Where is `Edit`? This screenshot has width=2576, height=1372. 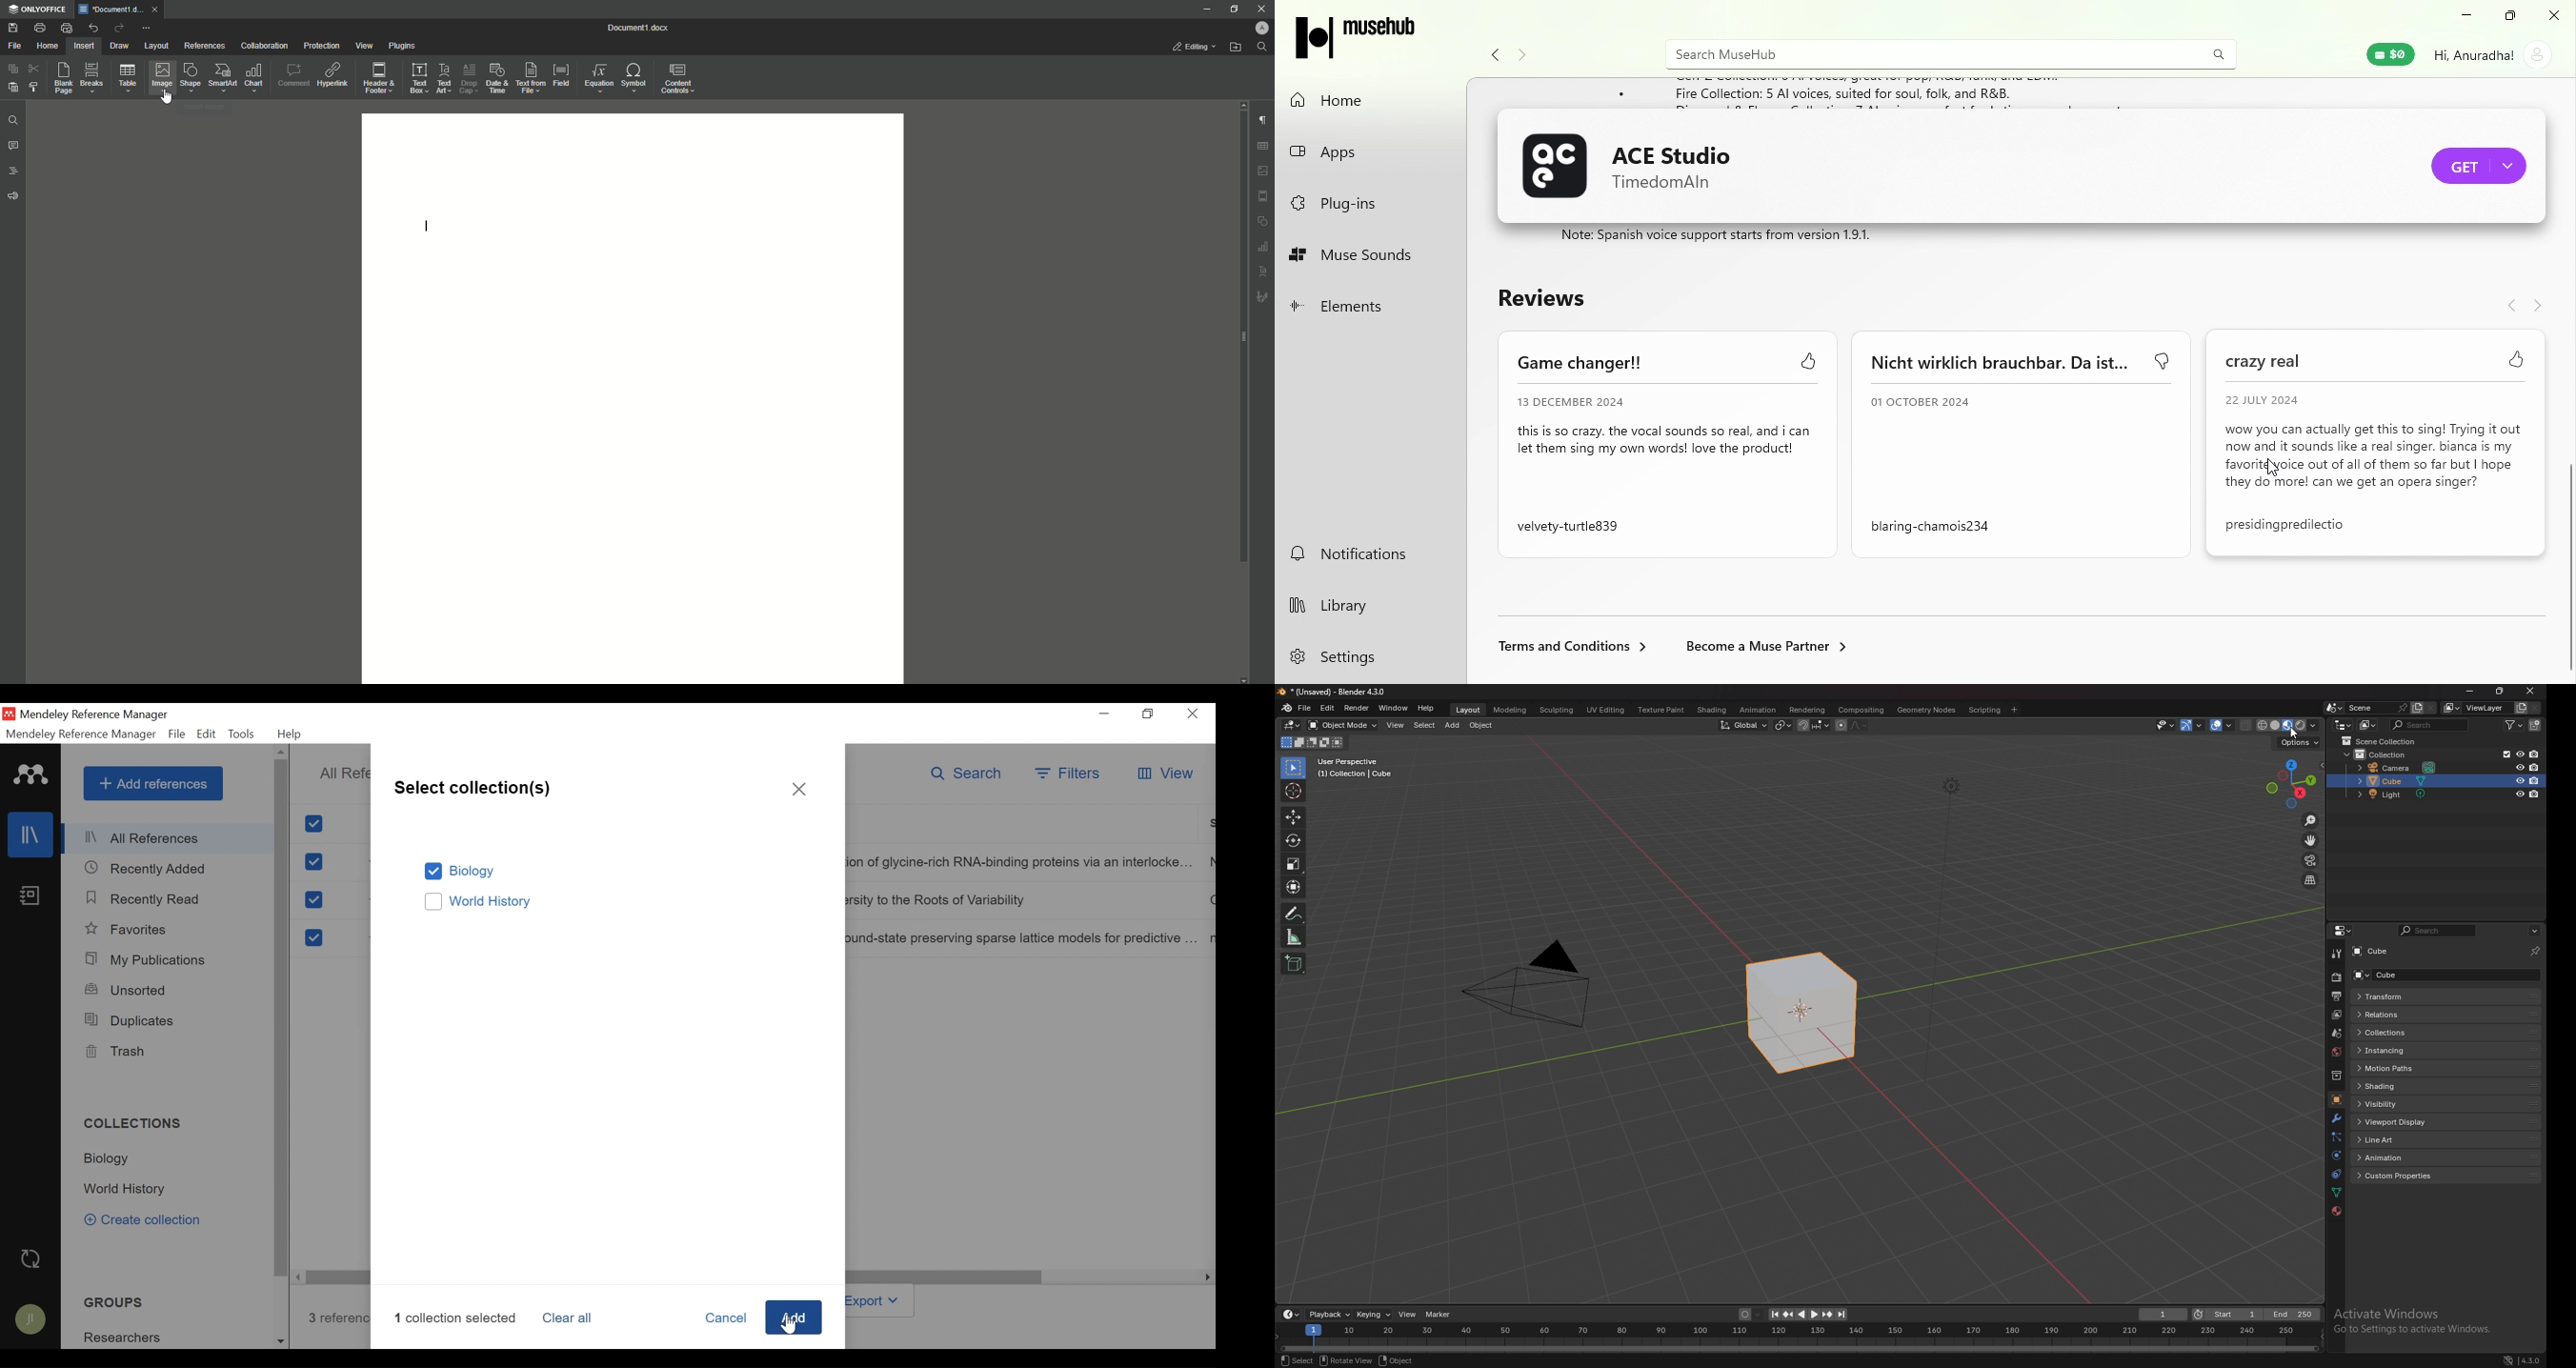
Edit is located at coordinates (206, 734).